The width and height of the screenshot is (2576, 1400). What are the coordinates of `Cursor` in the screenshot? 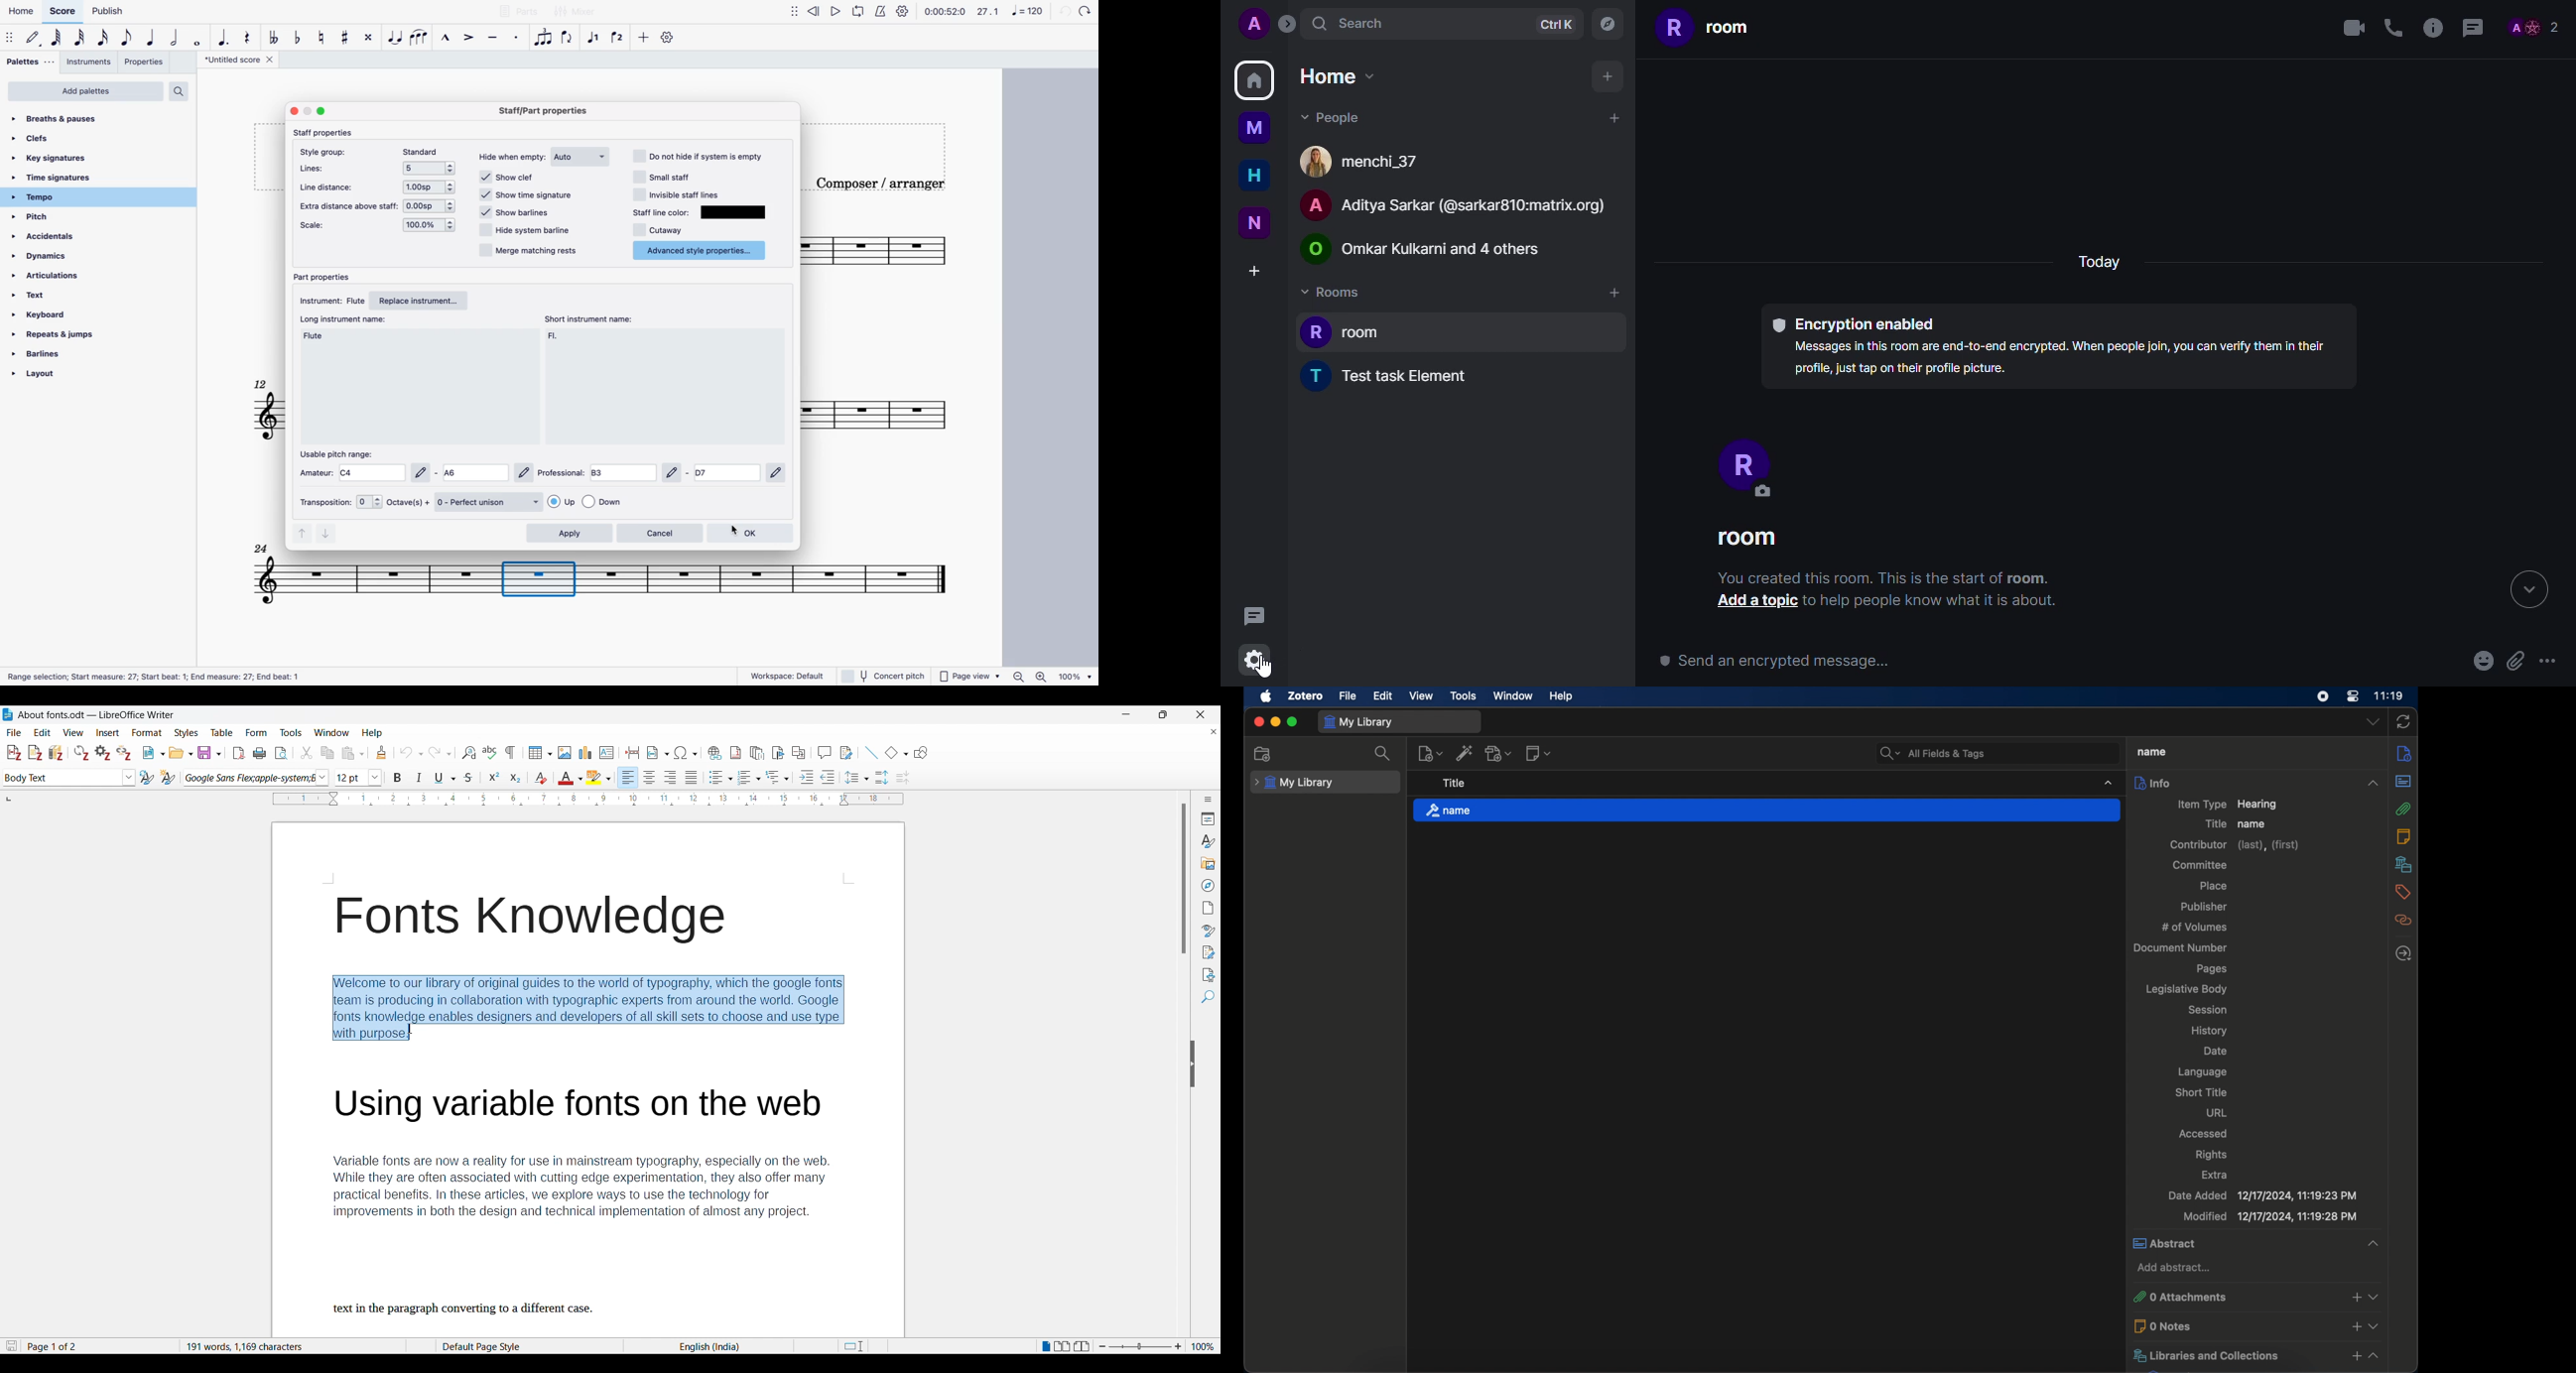 It's located at (411, 1029).